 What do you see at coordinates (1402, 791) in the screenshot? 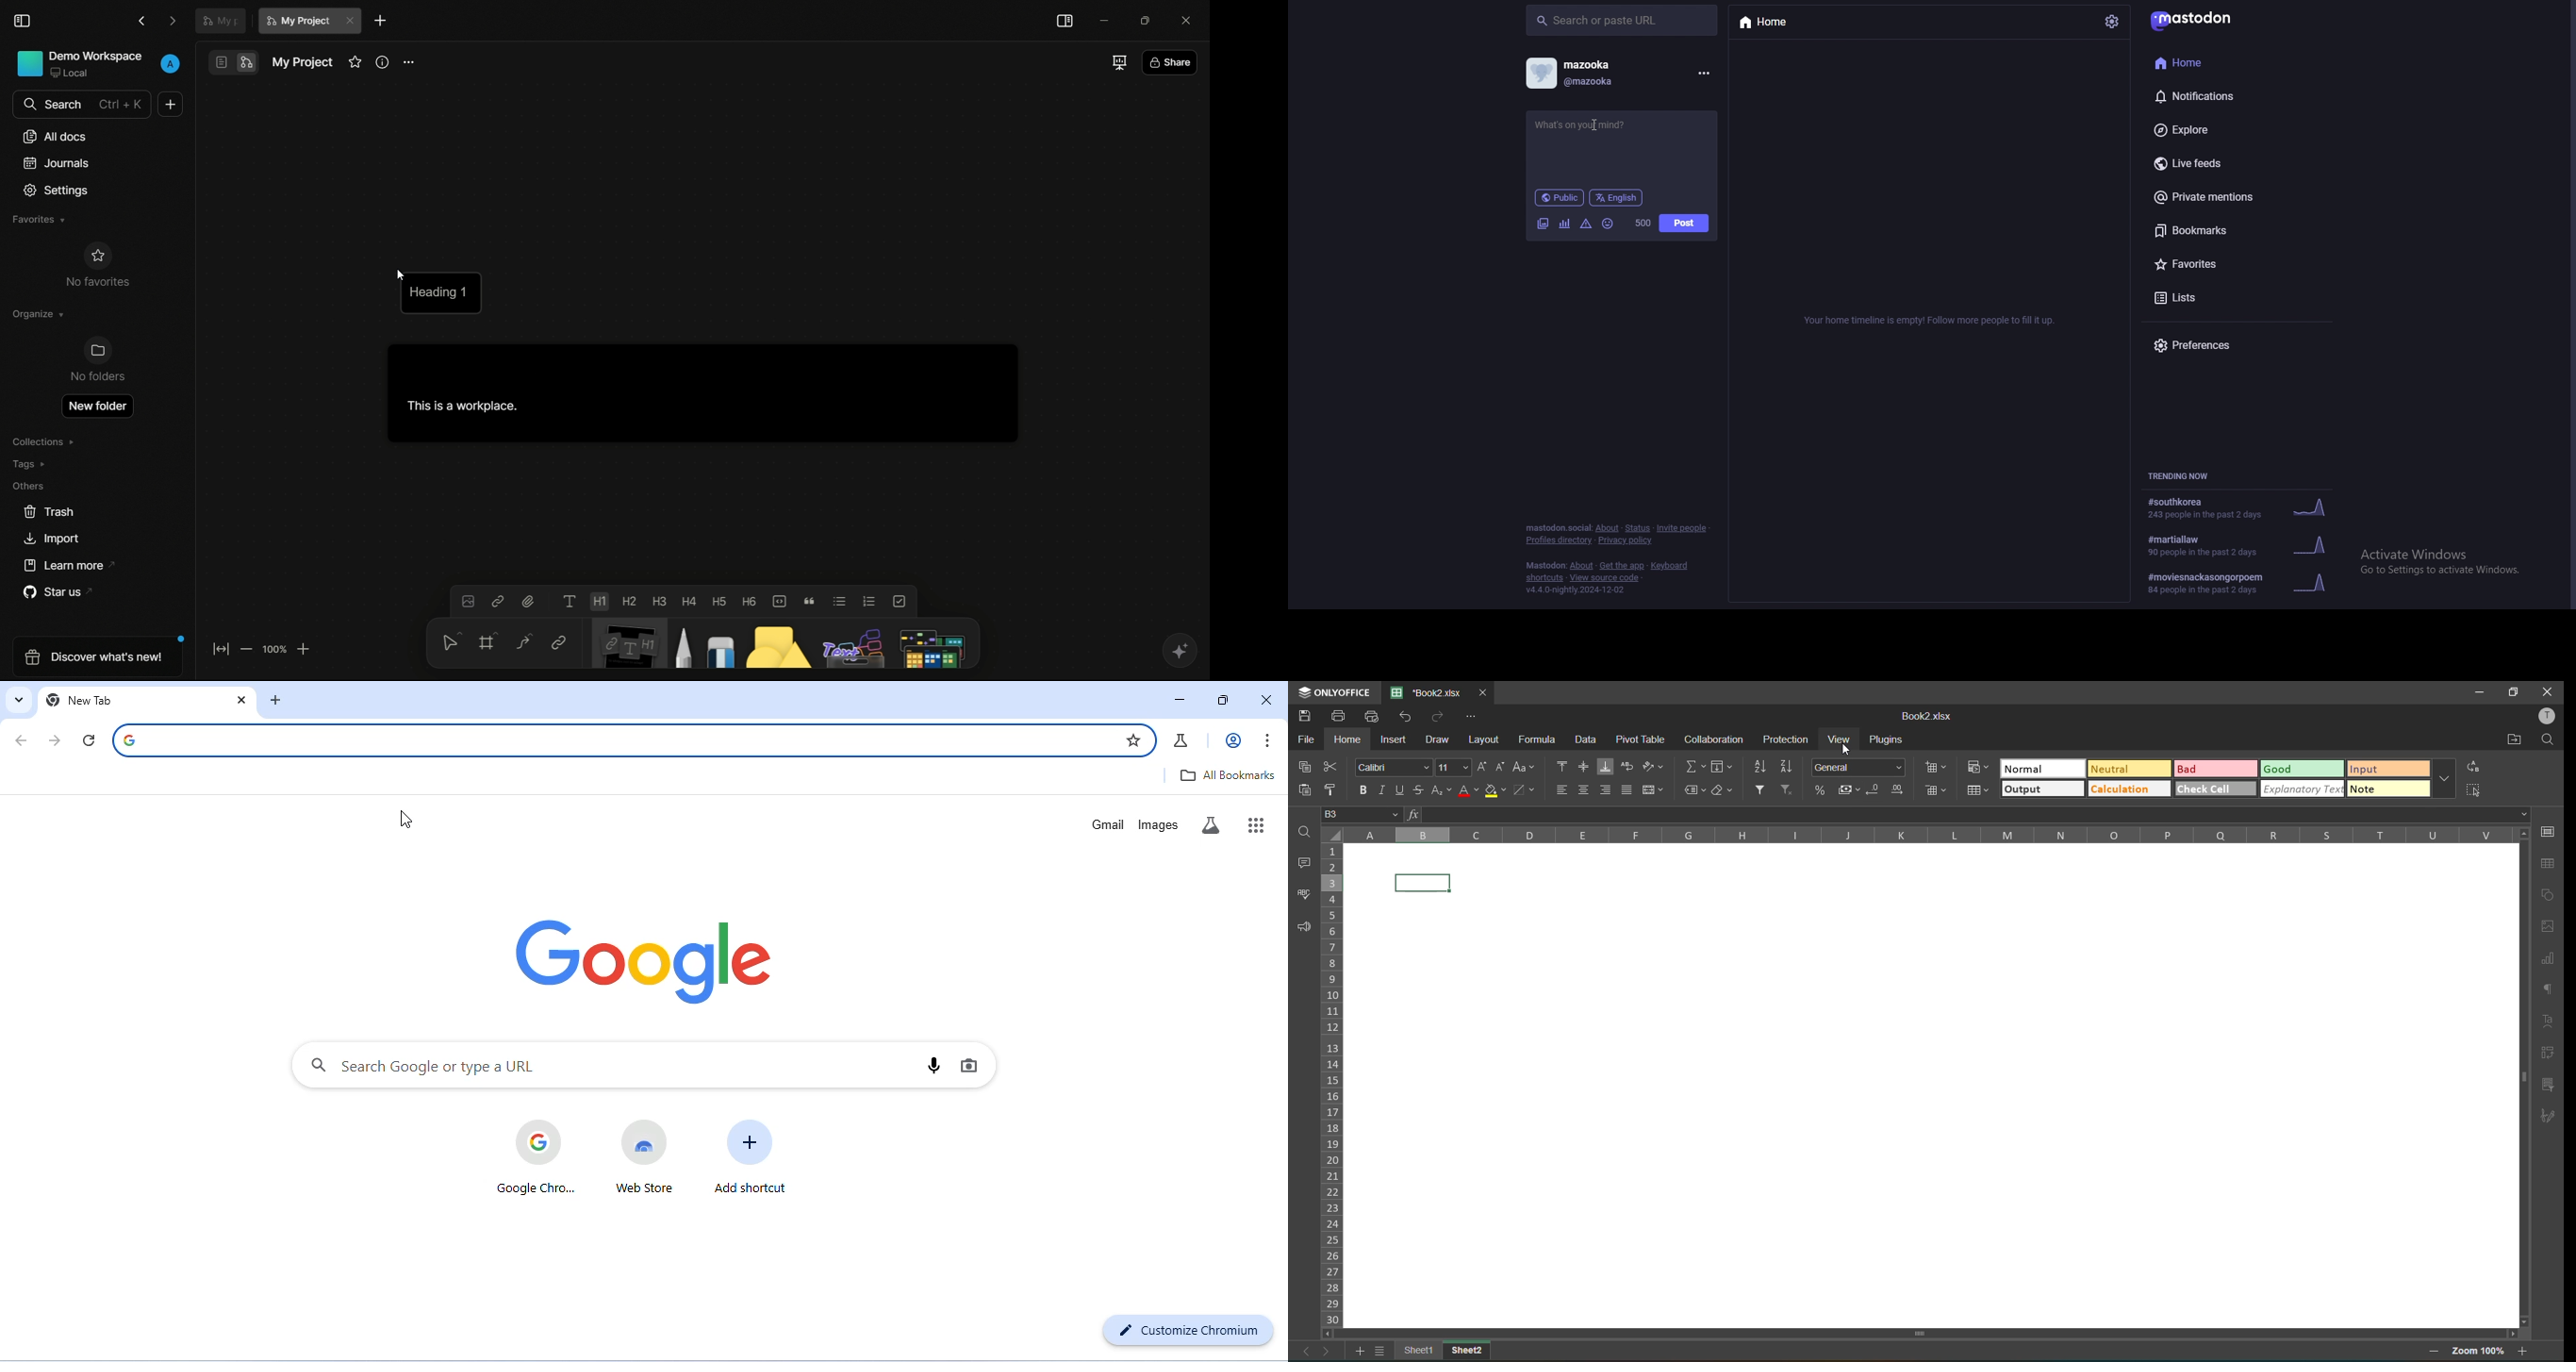
I see `underline` at bounding box center [1402, 791].